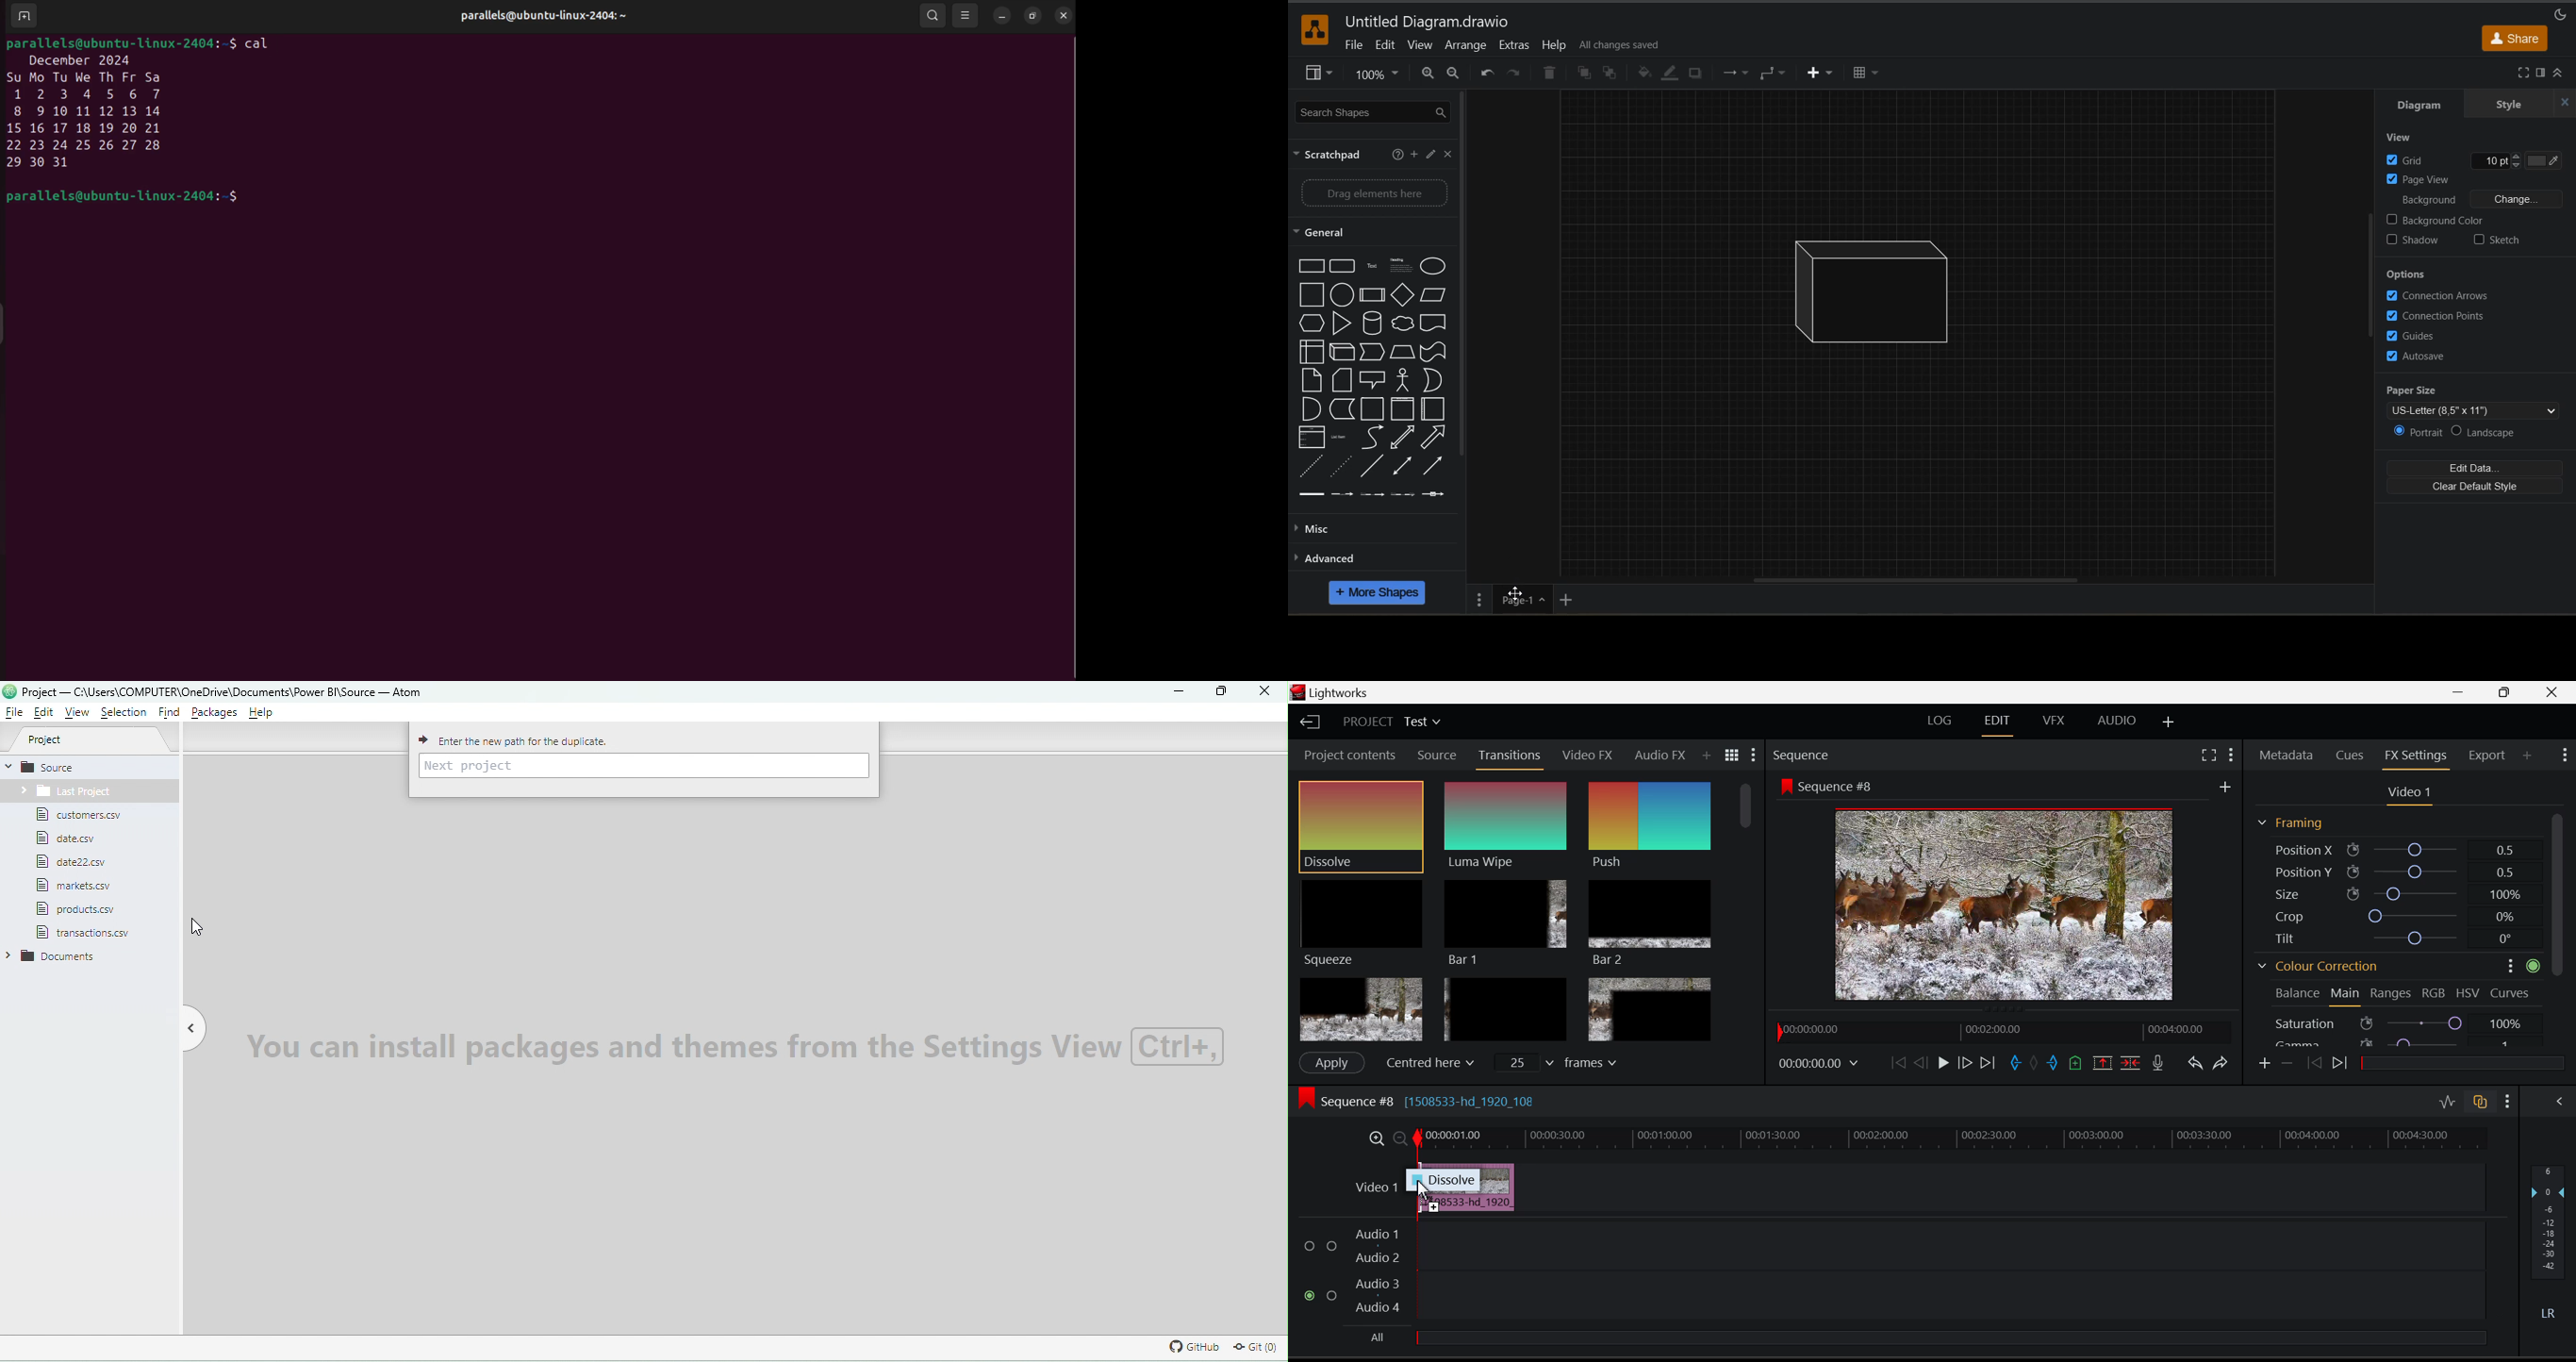  Describe the element at coordinates (2225, 784) in the screenshot. I see `add` at that location.